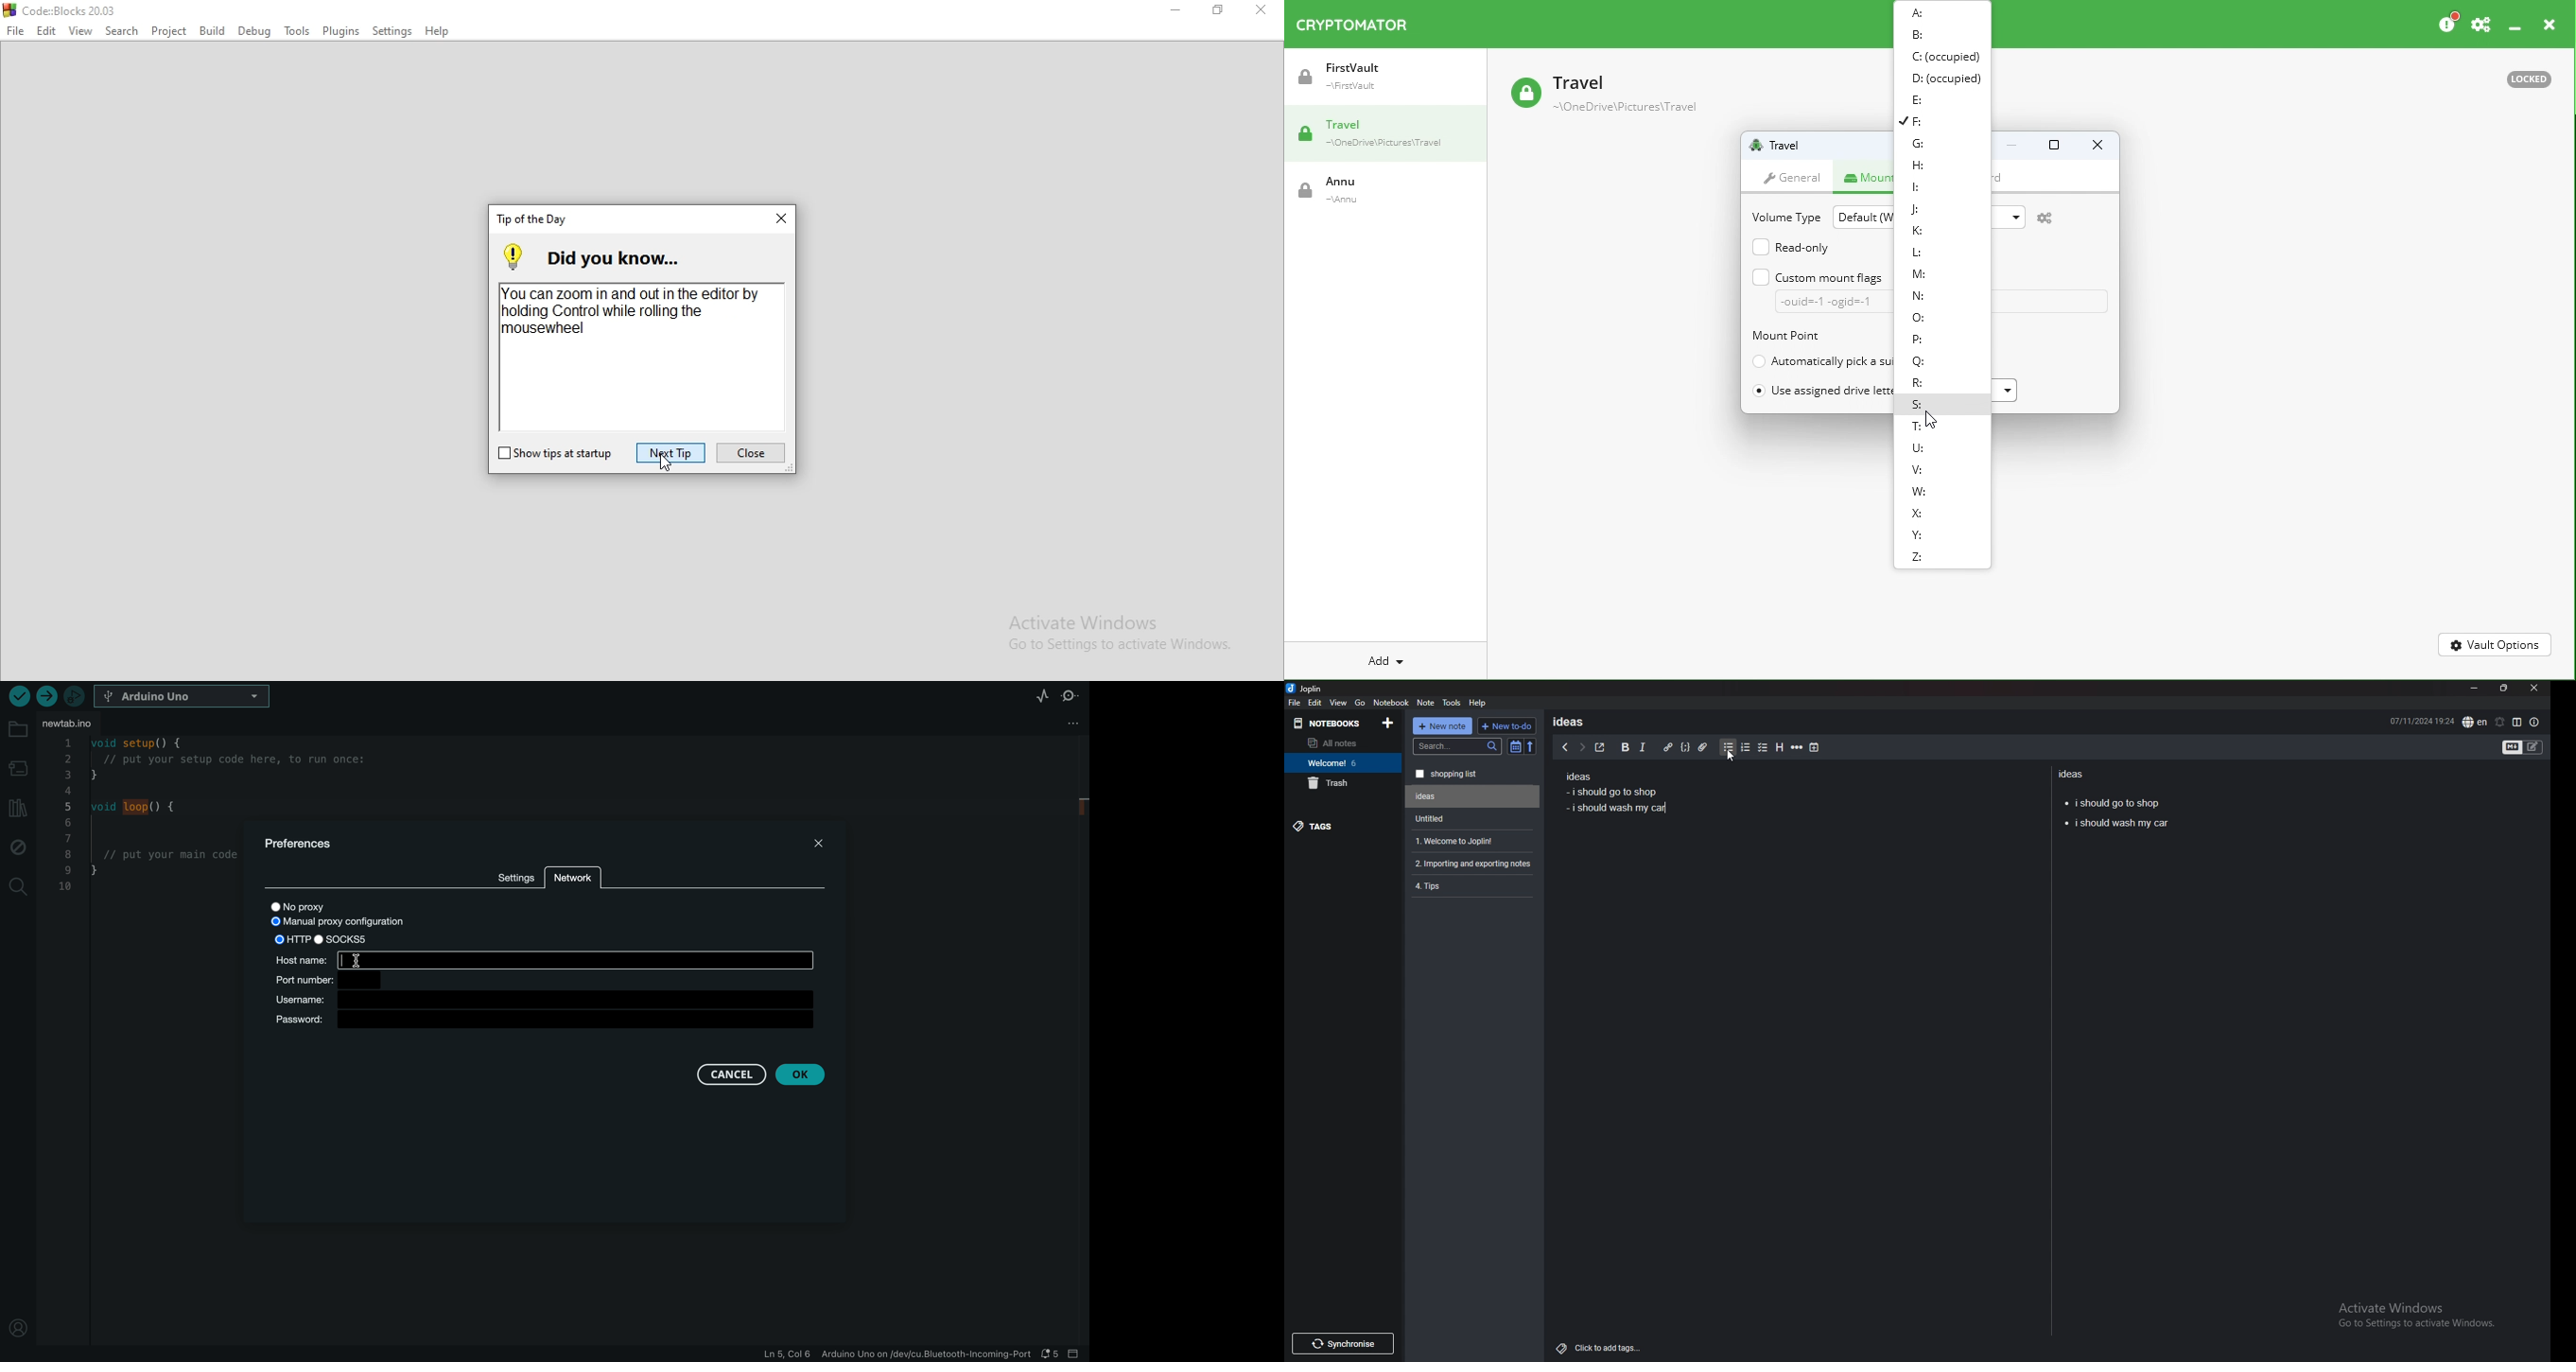  What do you see at coordinates (576, 959) in the screenshot?
I see `start typing` at bounding box center [576, 959].